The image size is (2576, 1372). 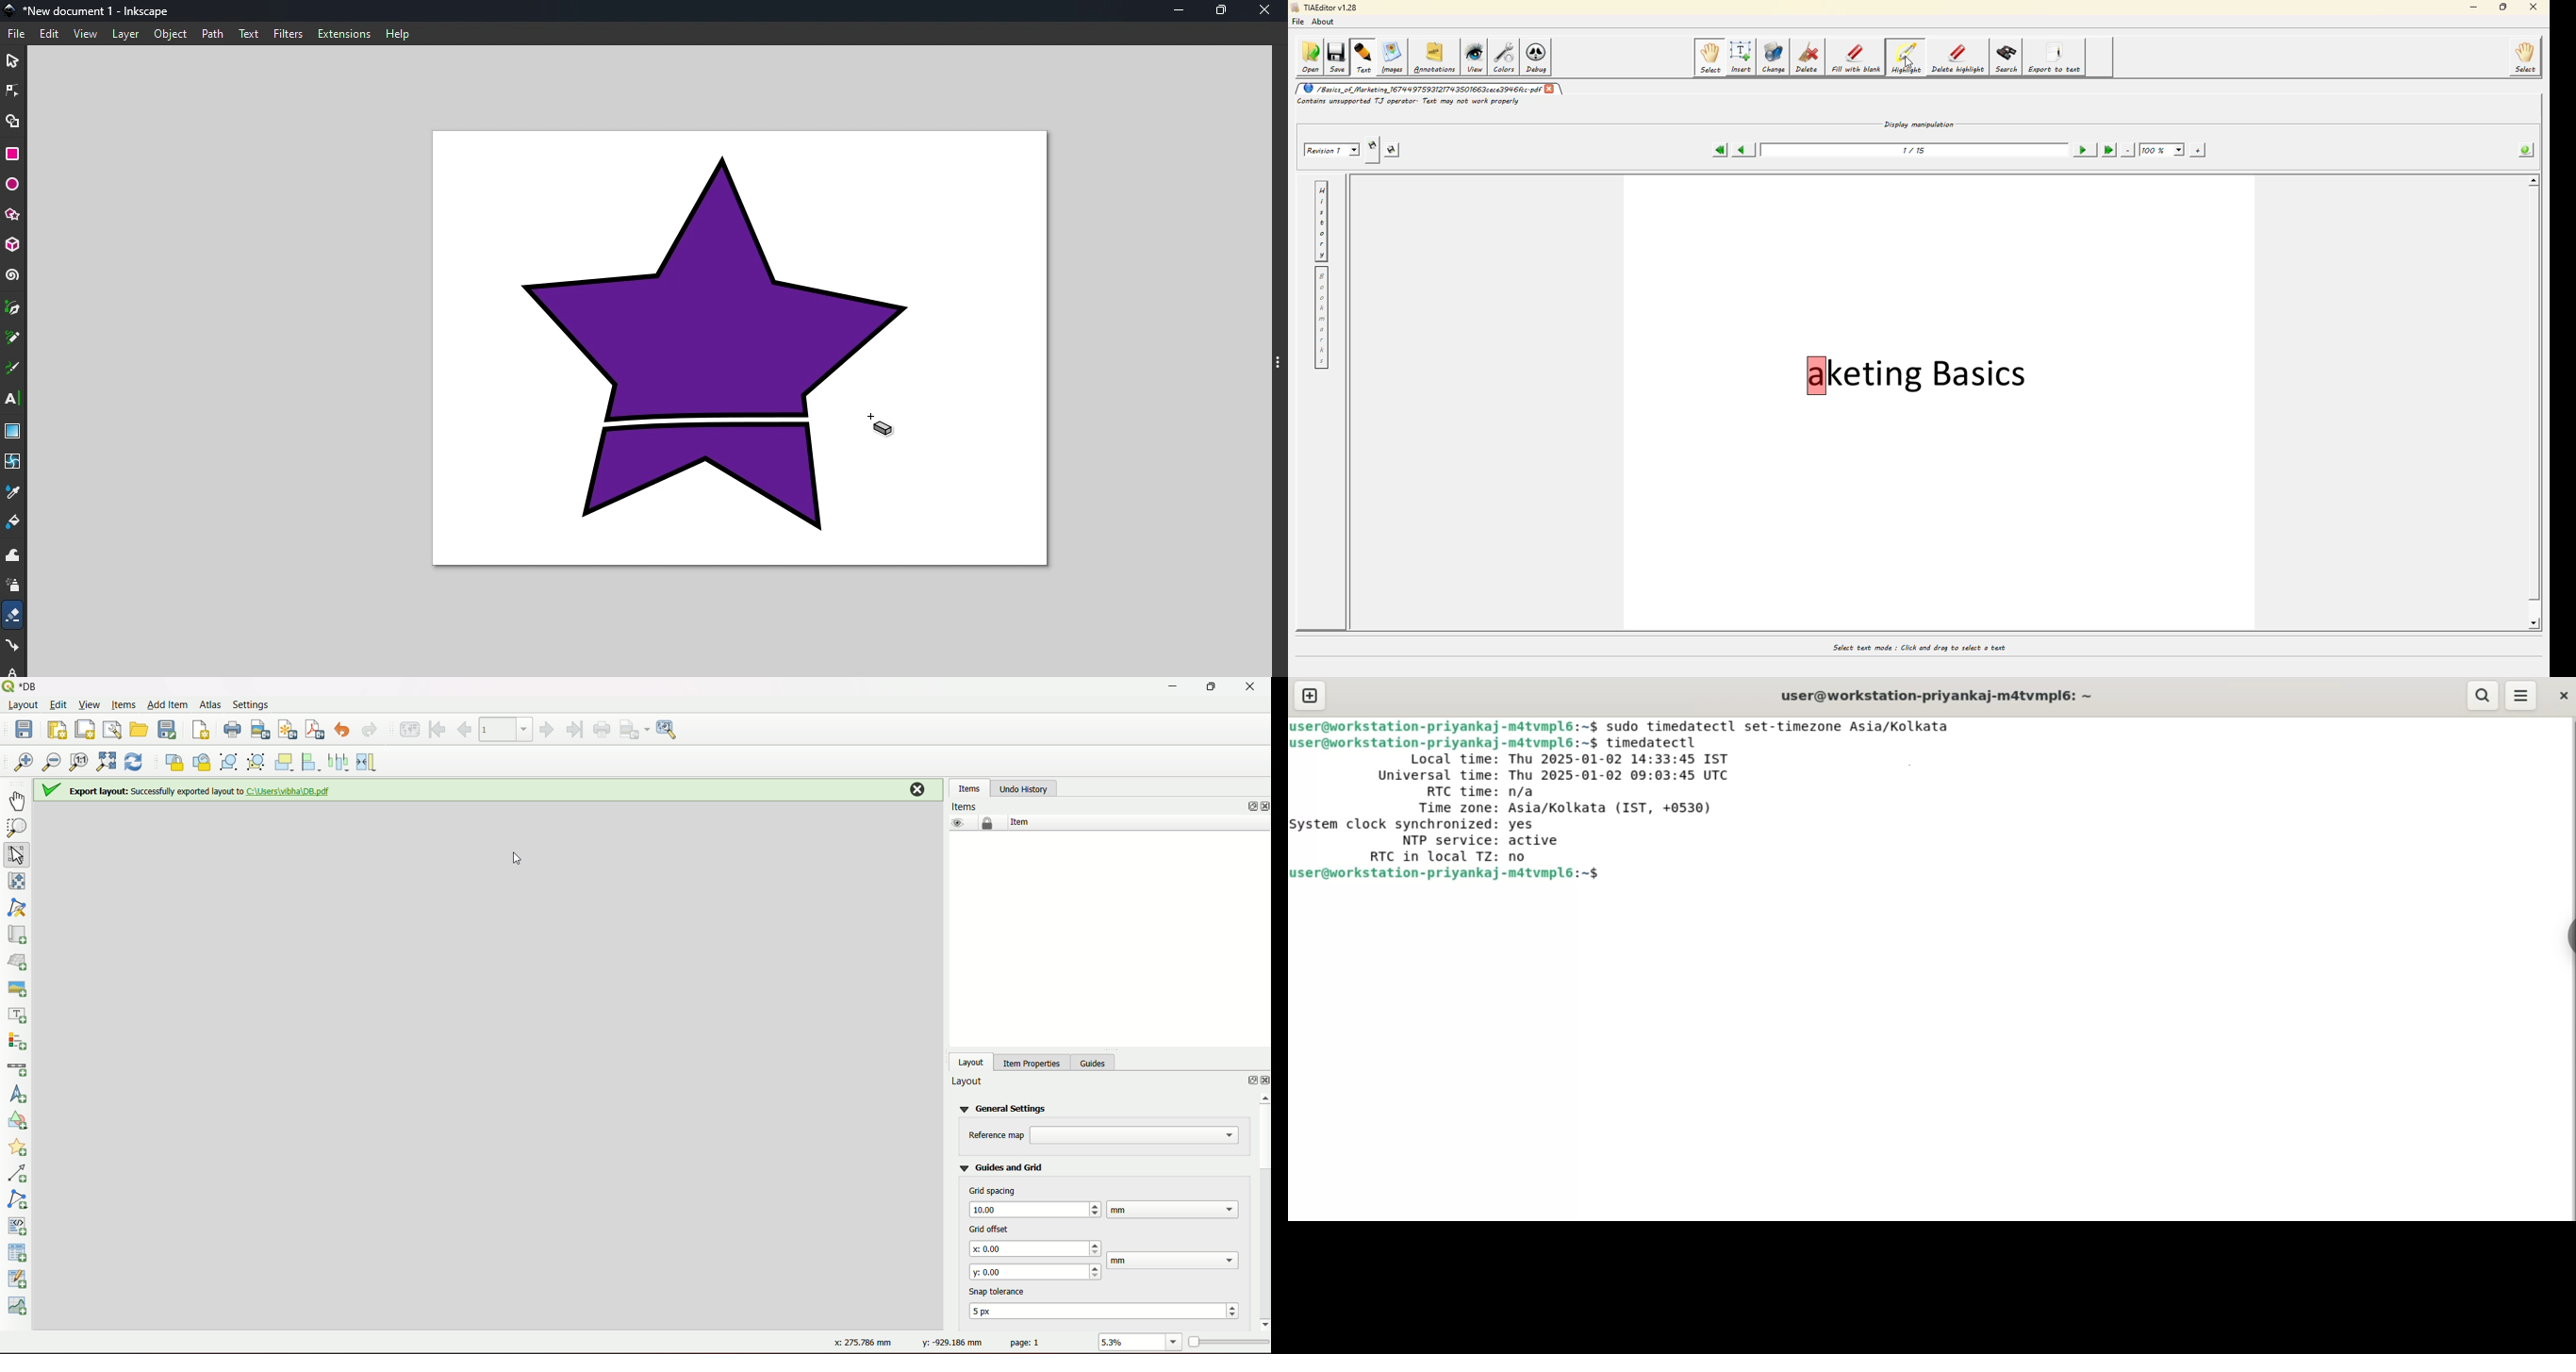 I want to click on add north arrow, so click(x=20, y=1095).